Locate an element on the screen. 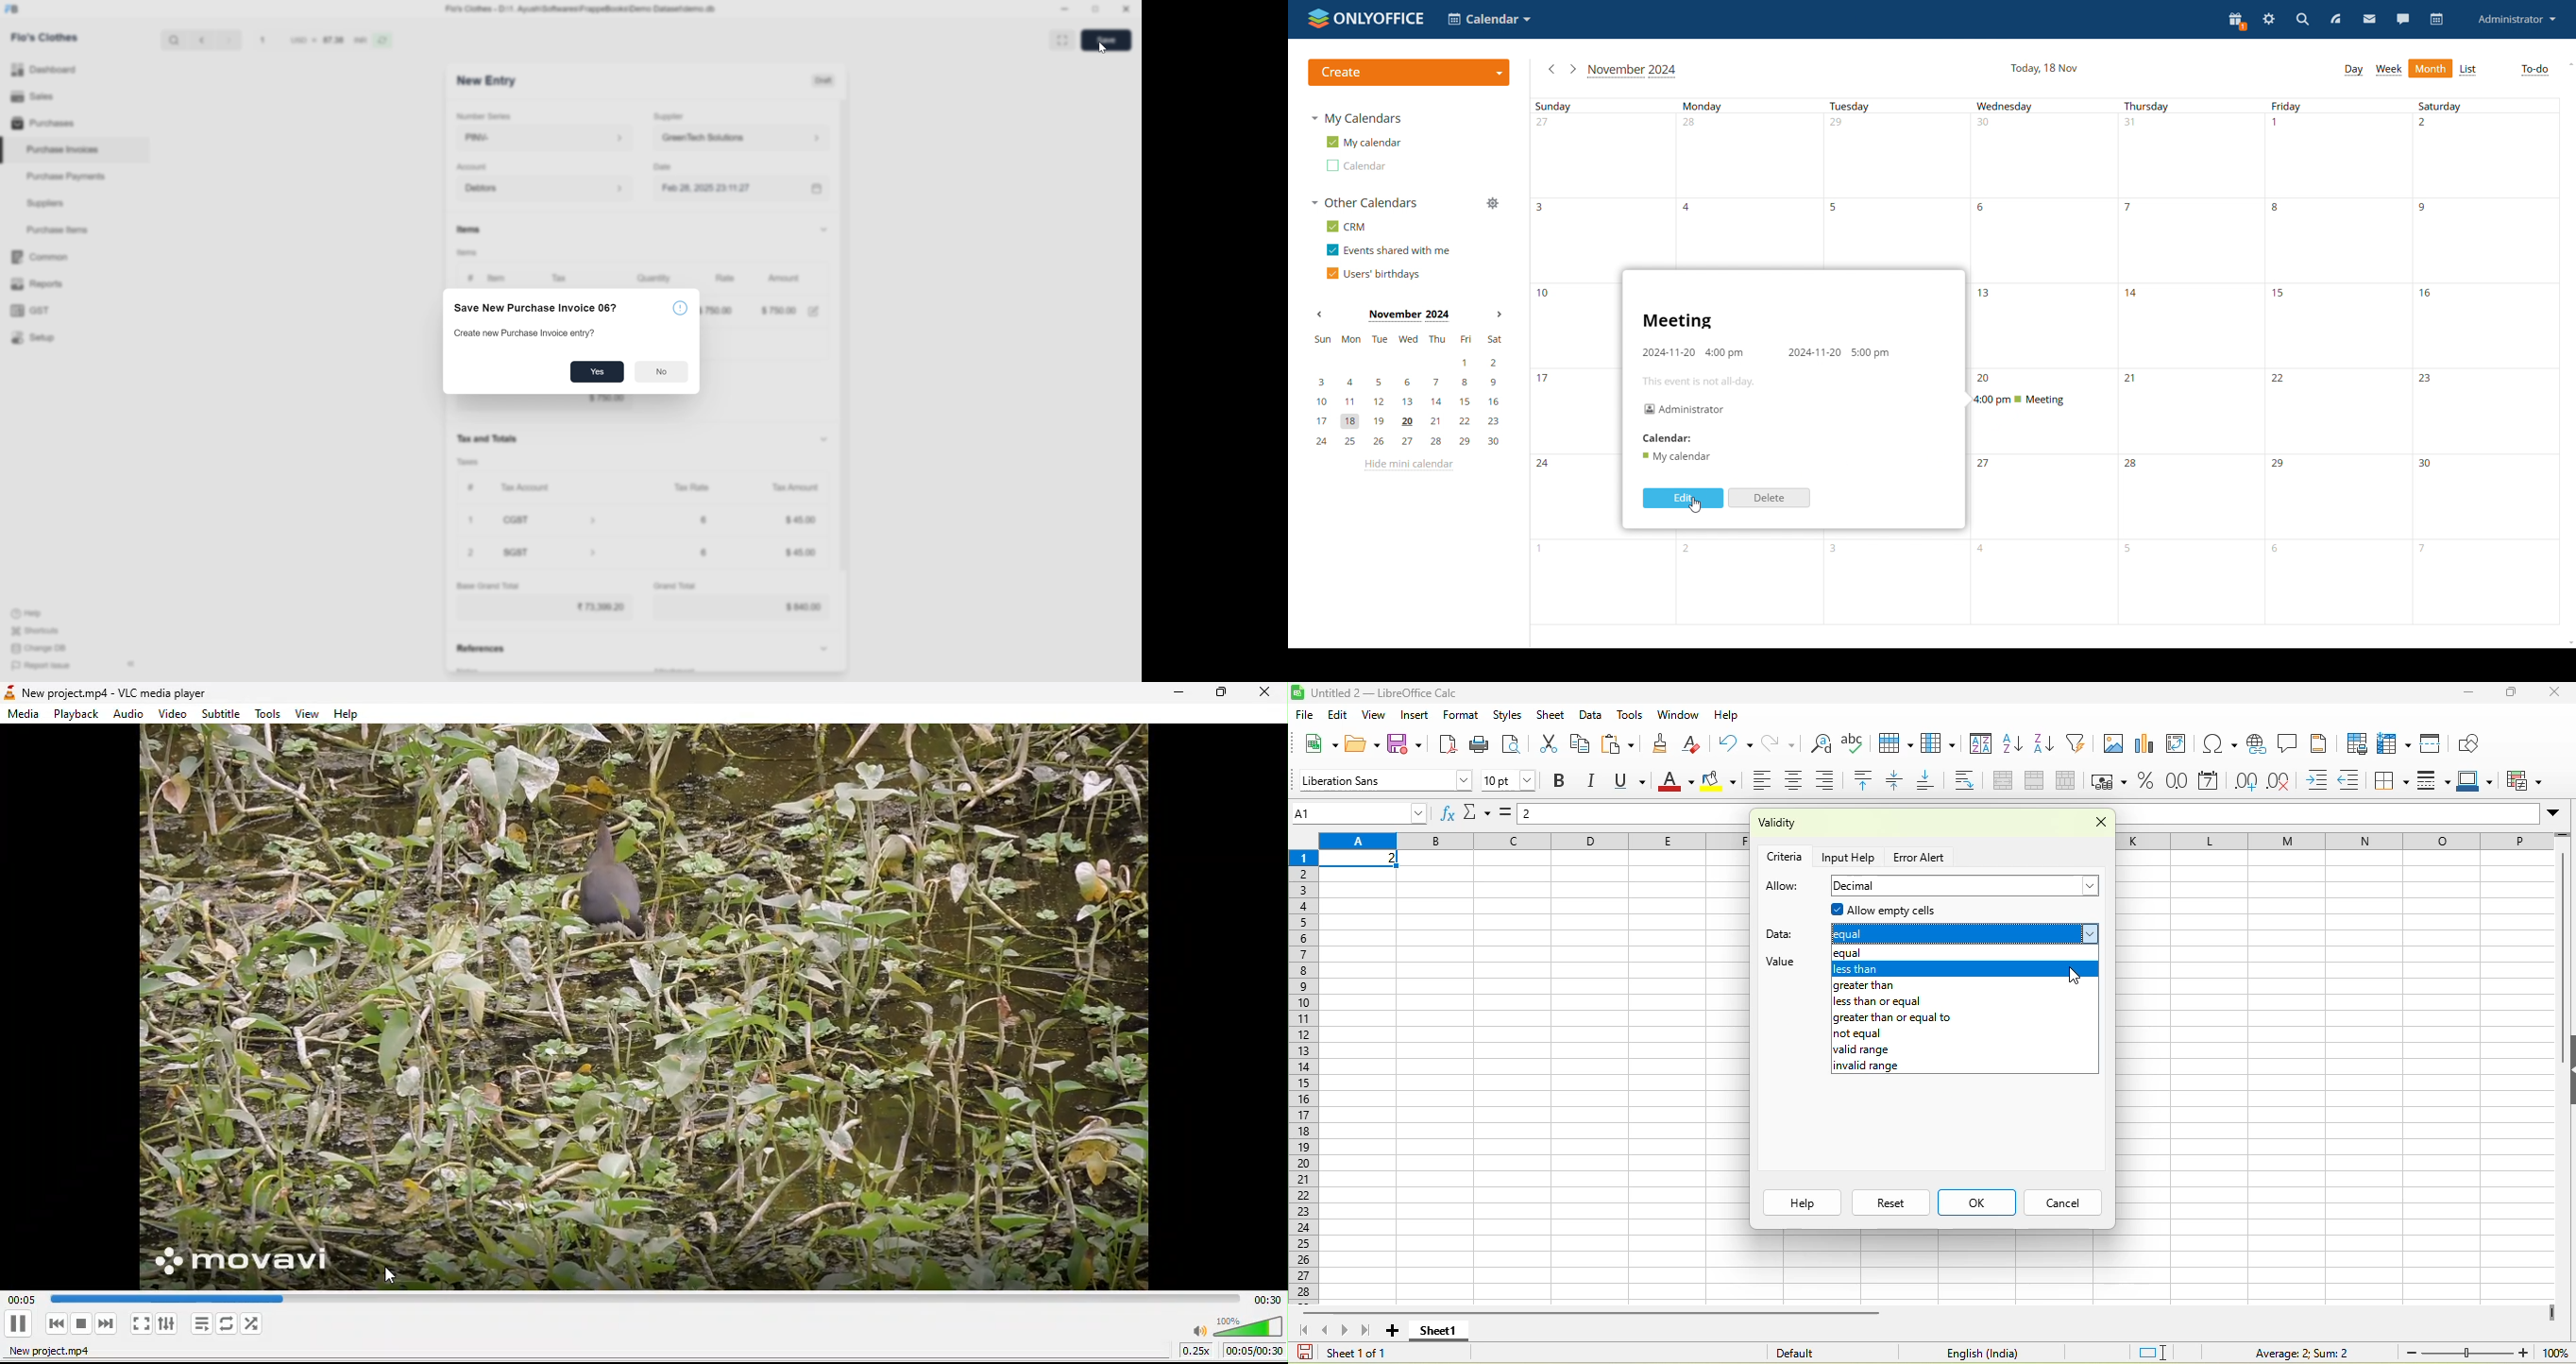 The image size is (2576, 1372). help is located at coordinates (1802, 1202).